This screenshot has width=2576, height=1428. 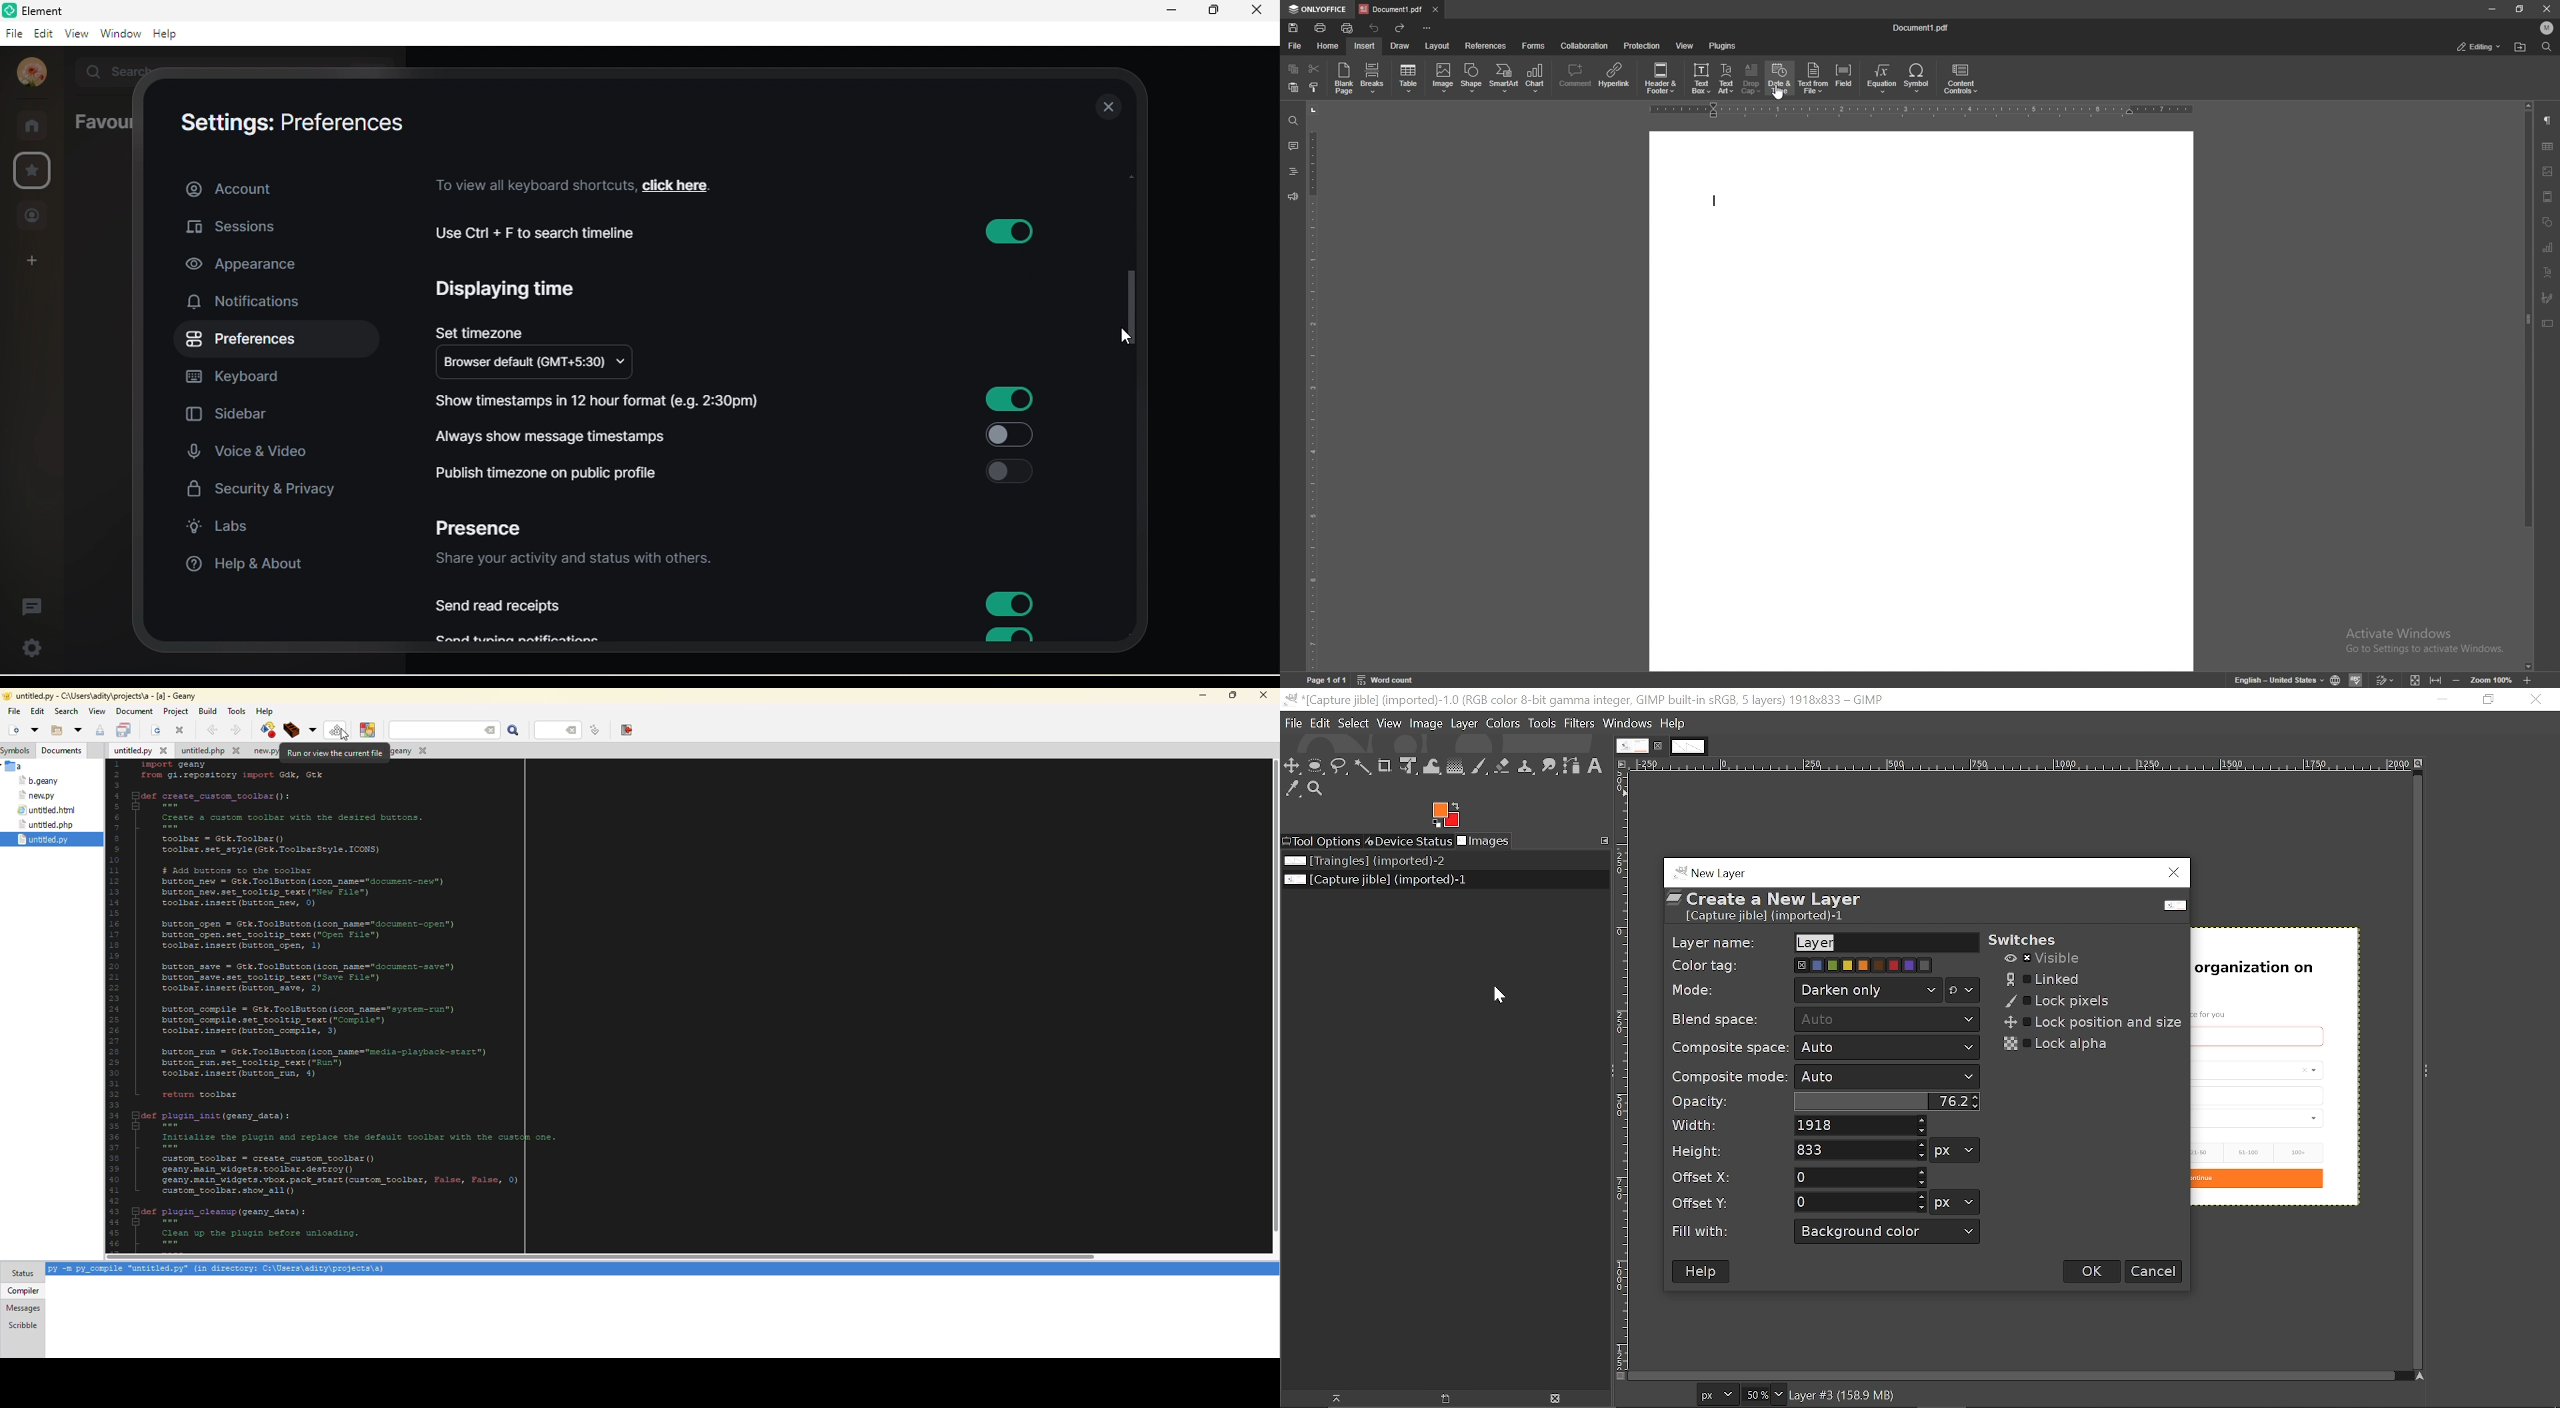 What do you see at coordinates (1922, 111) in the screenshot?
I see `horizontal scale` at bounding box center [1922, 111].